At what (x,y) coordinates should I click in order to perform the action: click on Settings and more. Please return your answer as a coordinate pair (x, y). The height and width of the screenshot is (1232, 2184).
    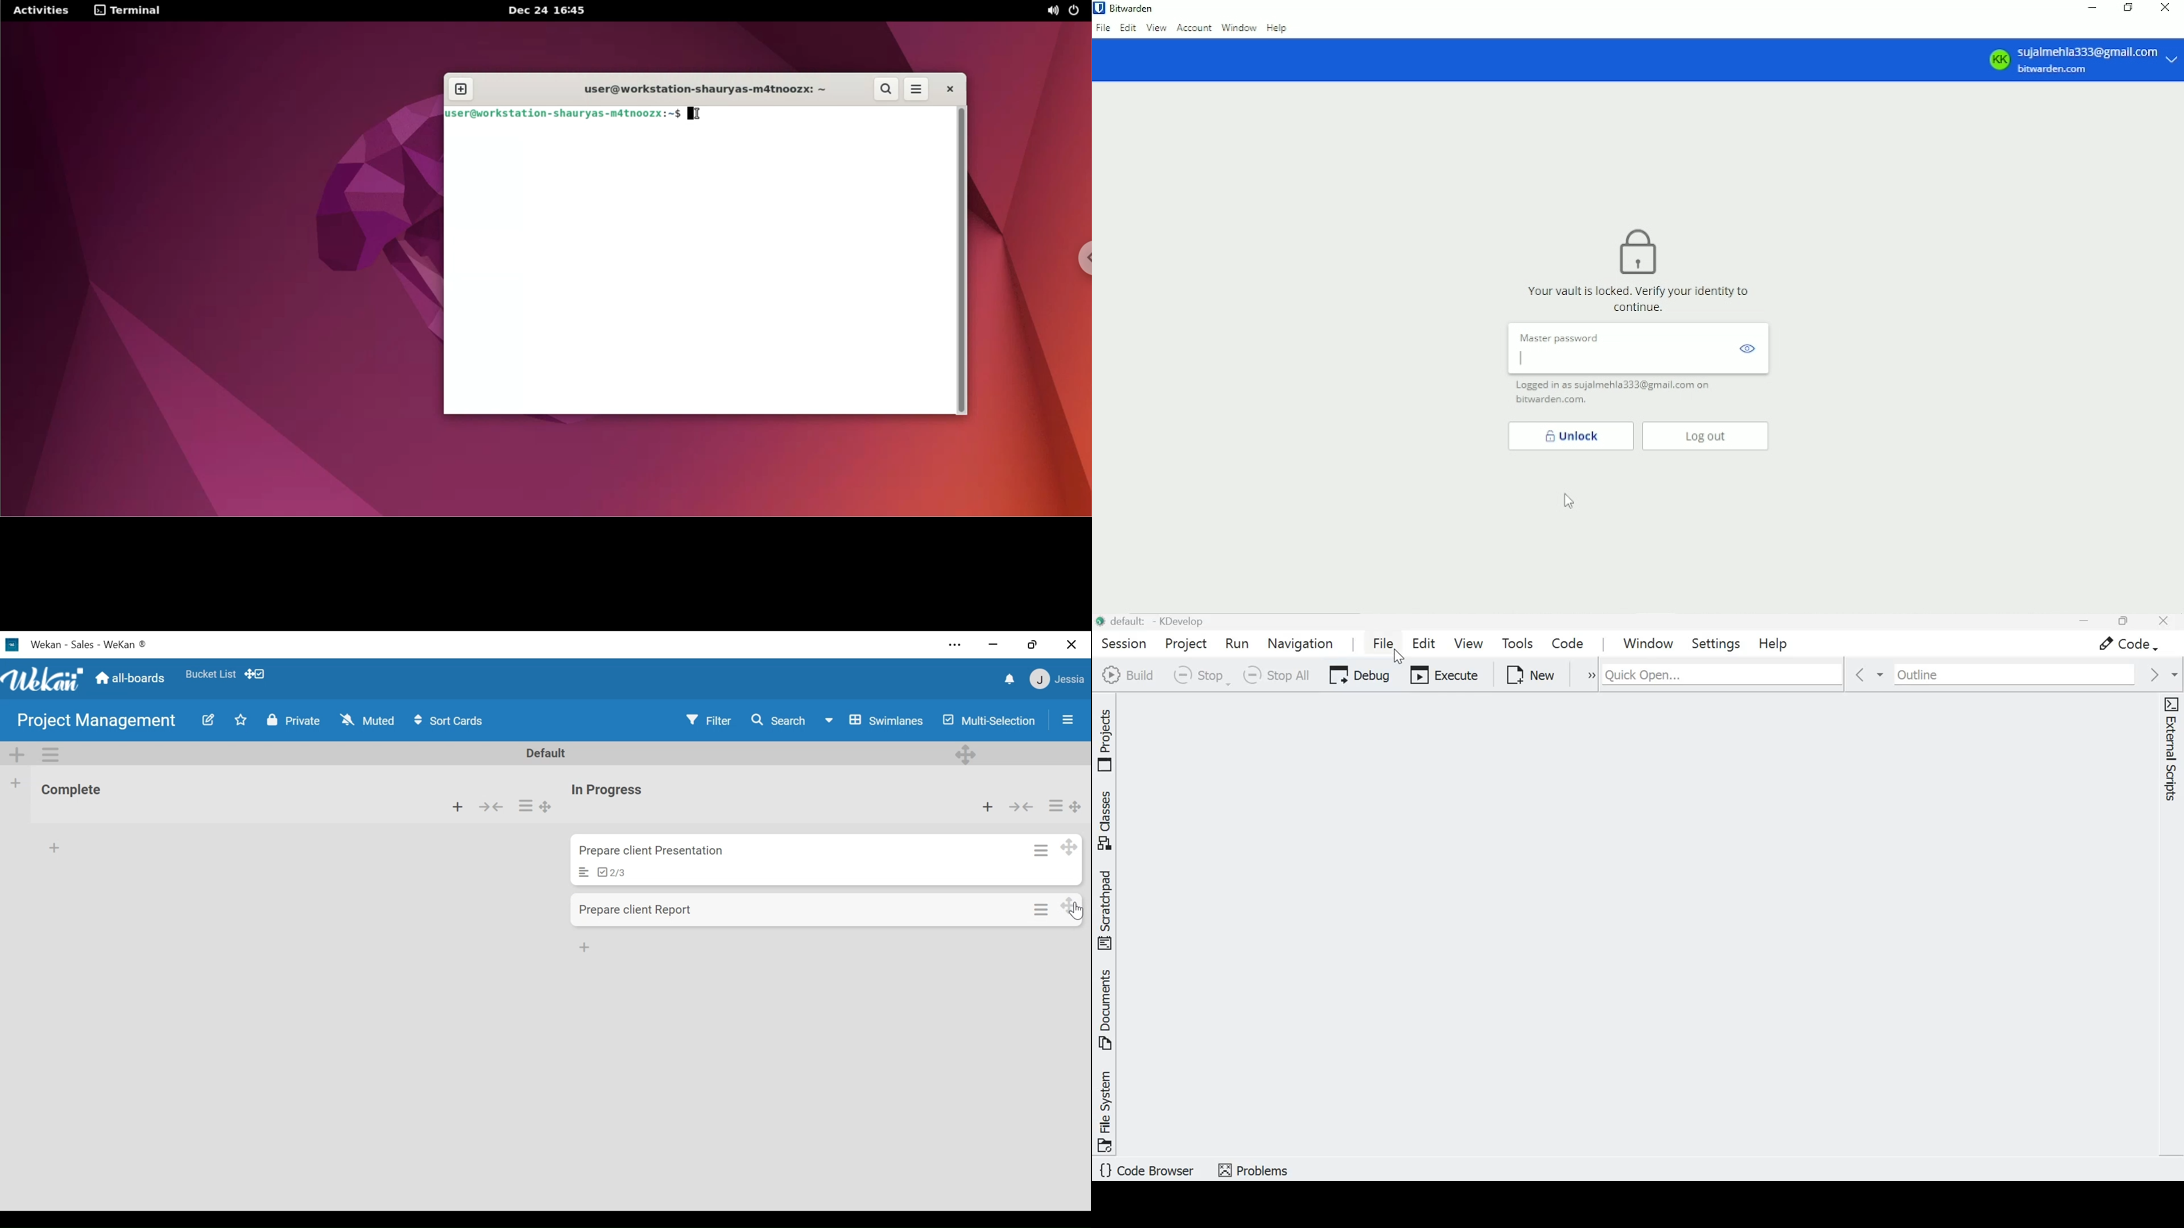
    Looking at the image, I should click on (951, 644).